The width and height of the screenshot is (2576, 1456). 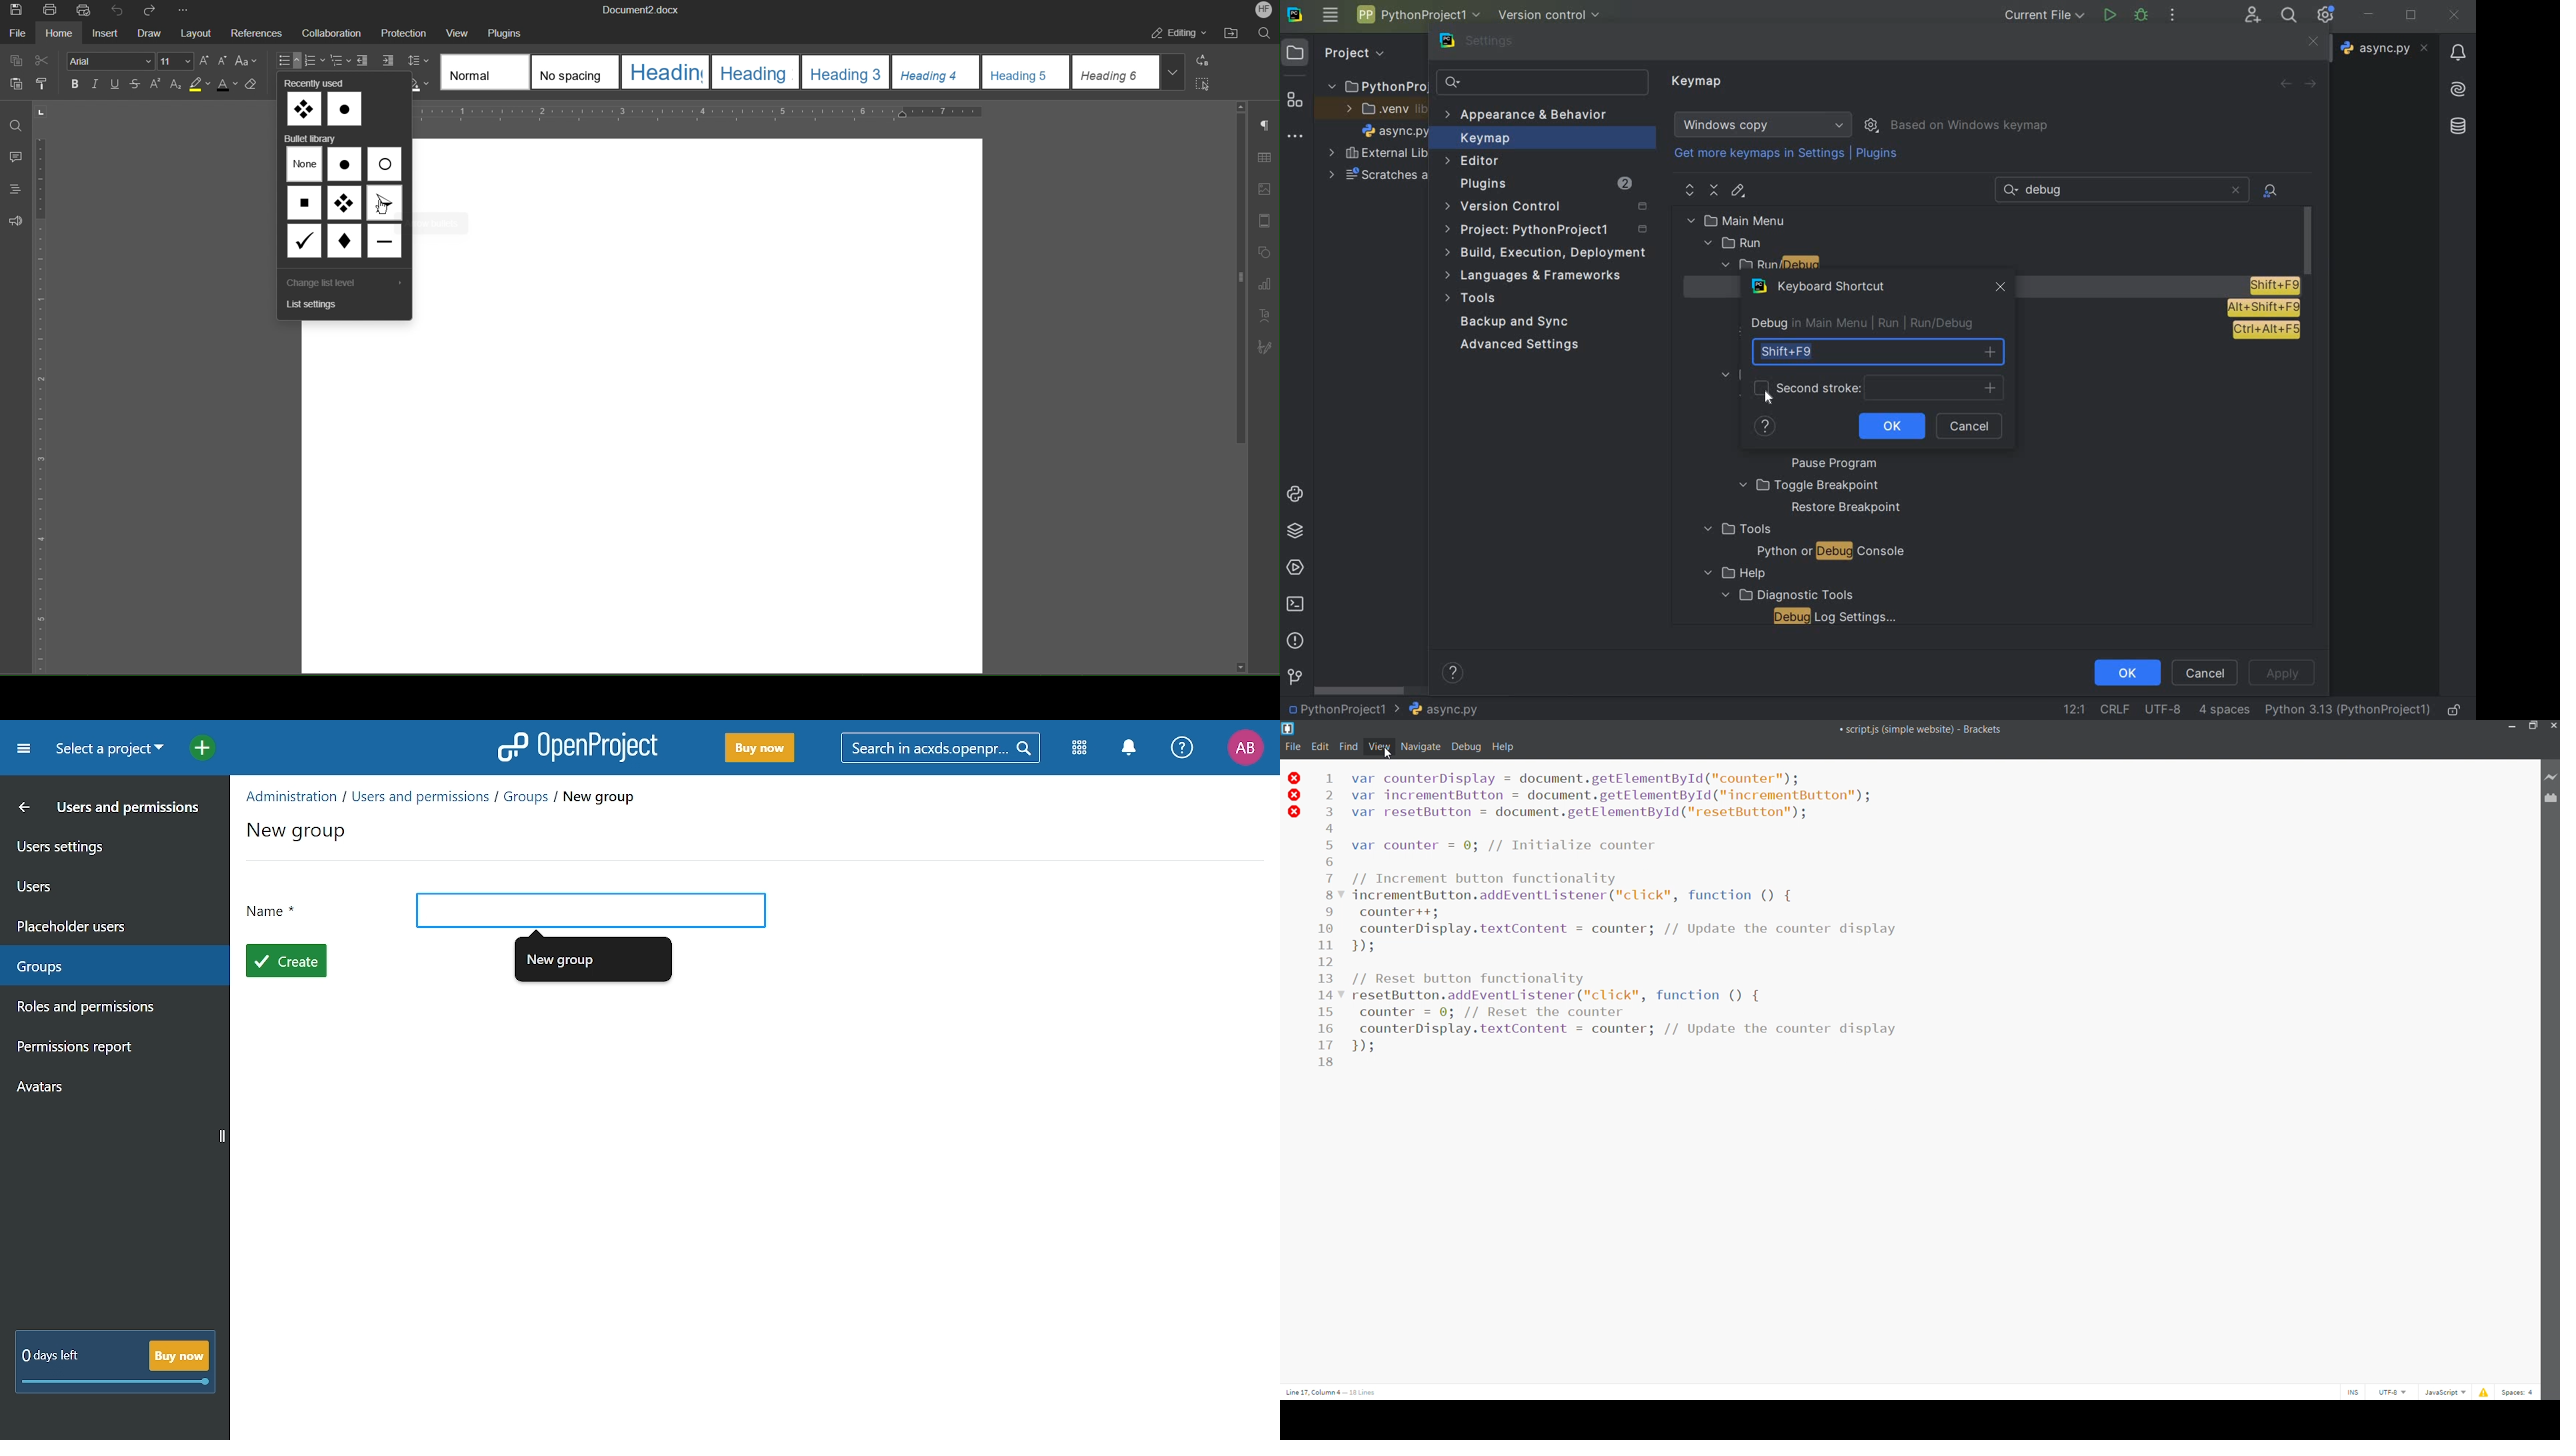 I want to click on ok, so click(x=2127, y=672).